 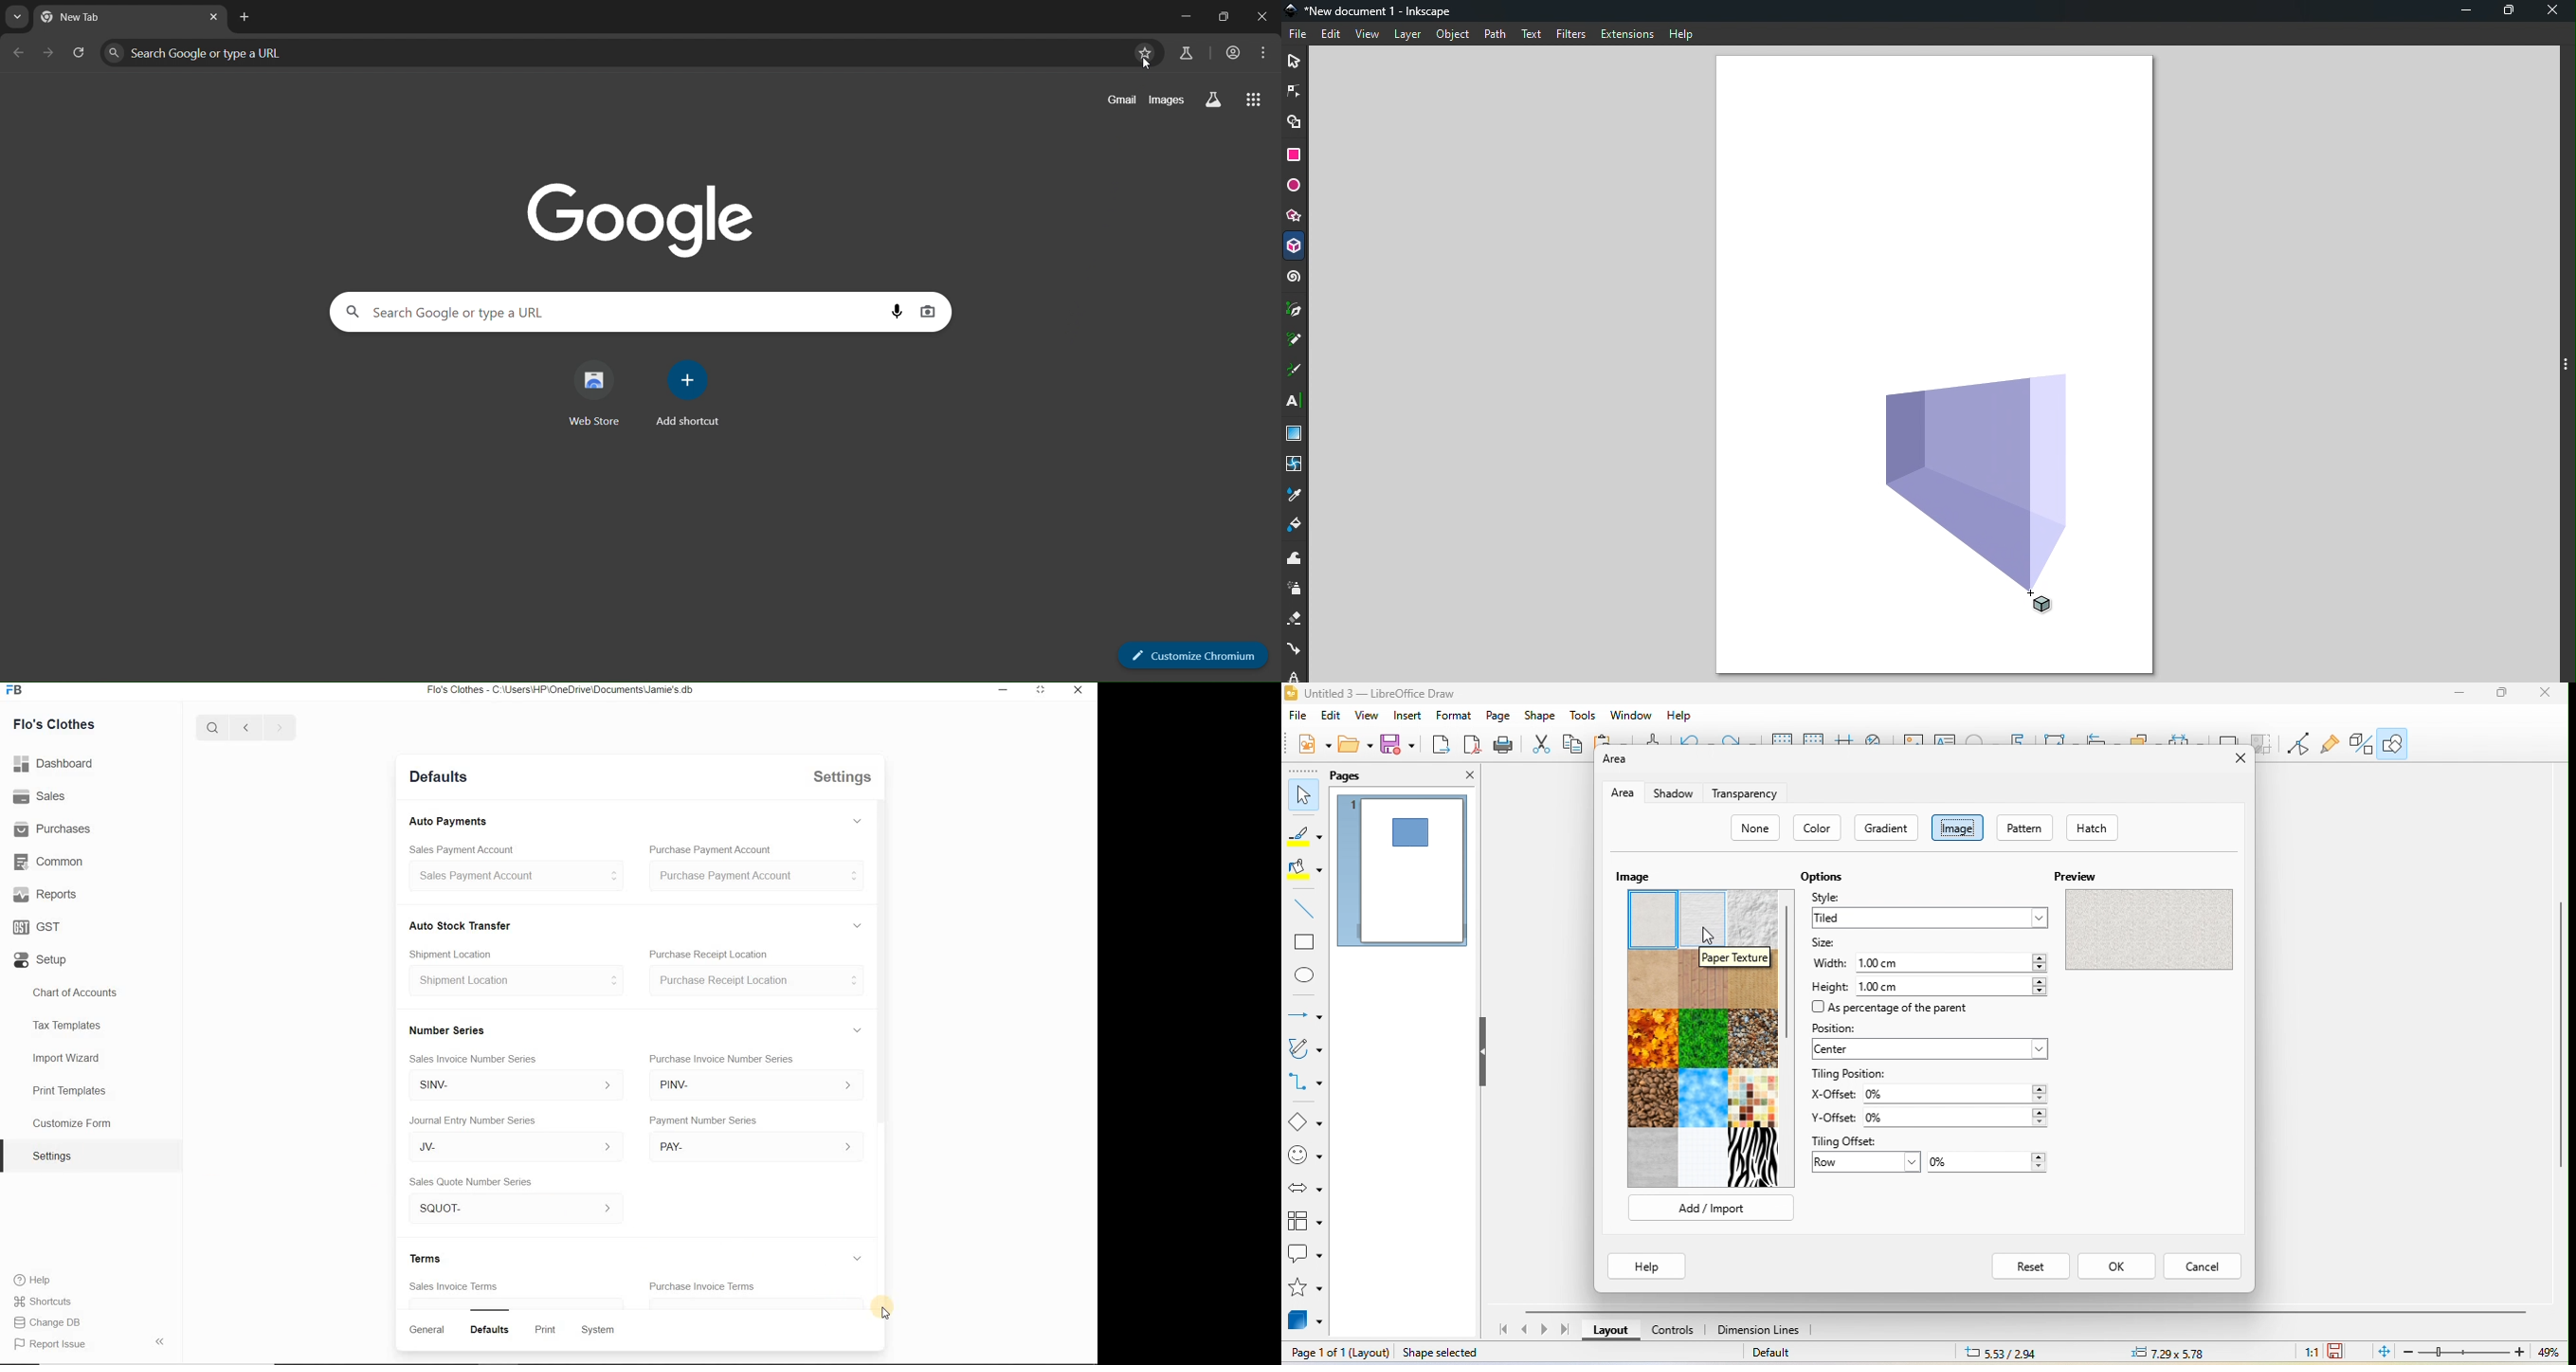 What do you see at coordinates (57, 765) in the screenshot?
I see `Dashboard` at bounding box center [57, 765].